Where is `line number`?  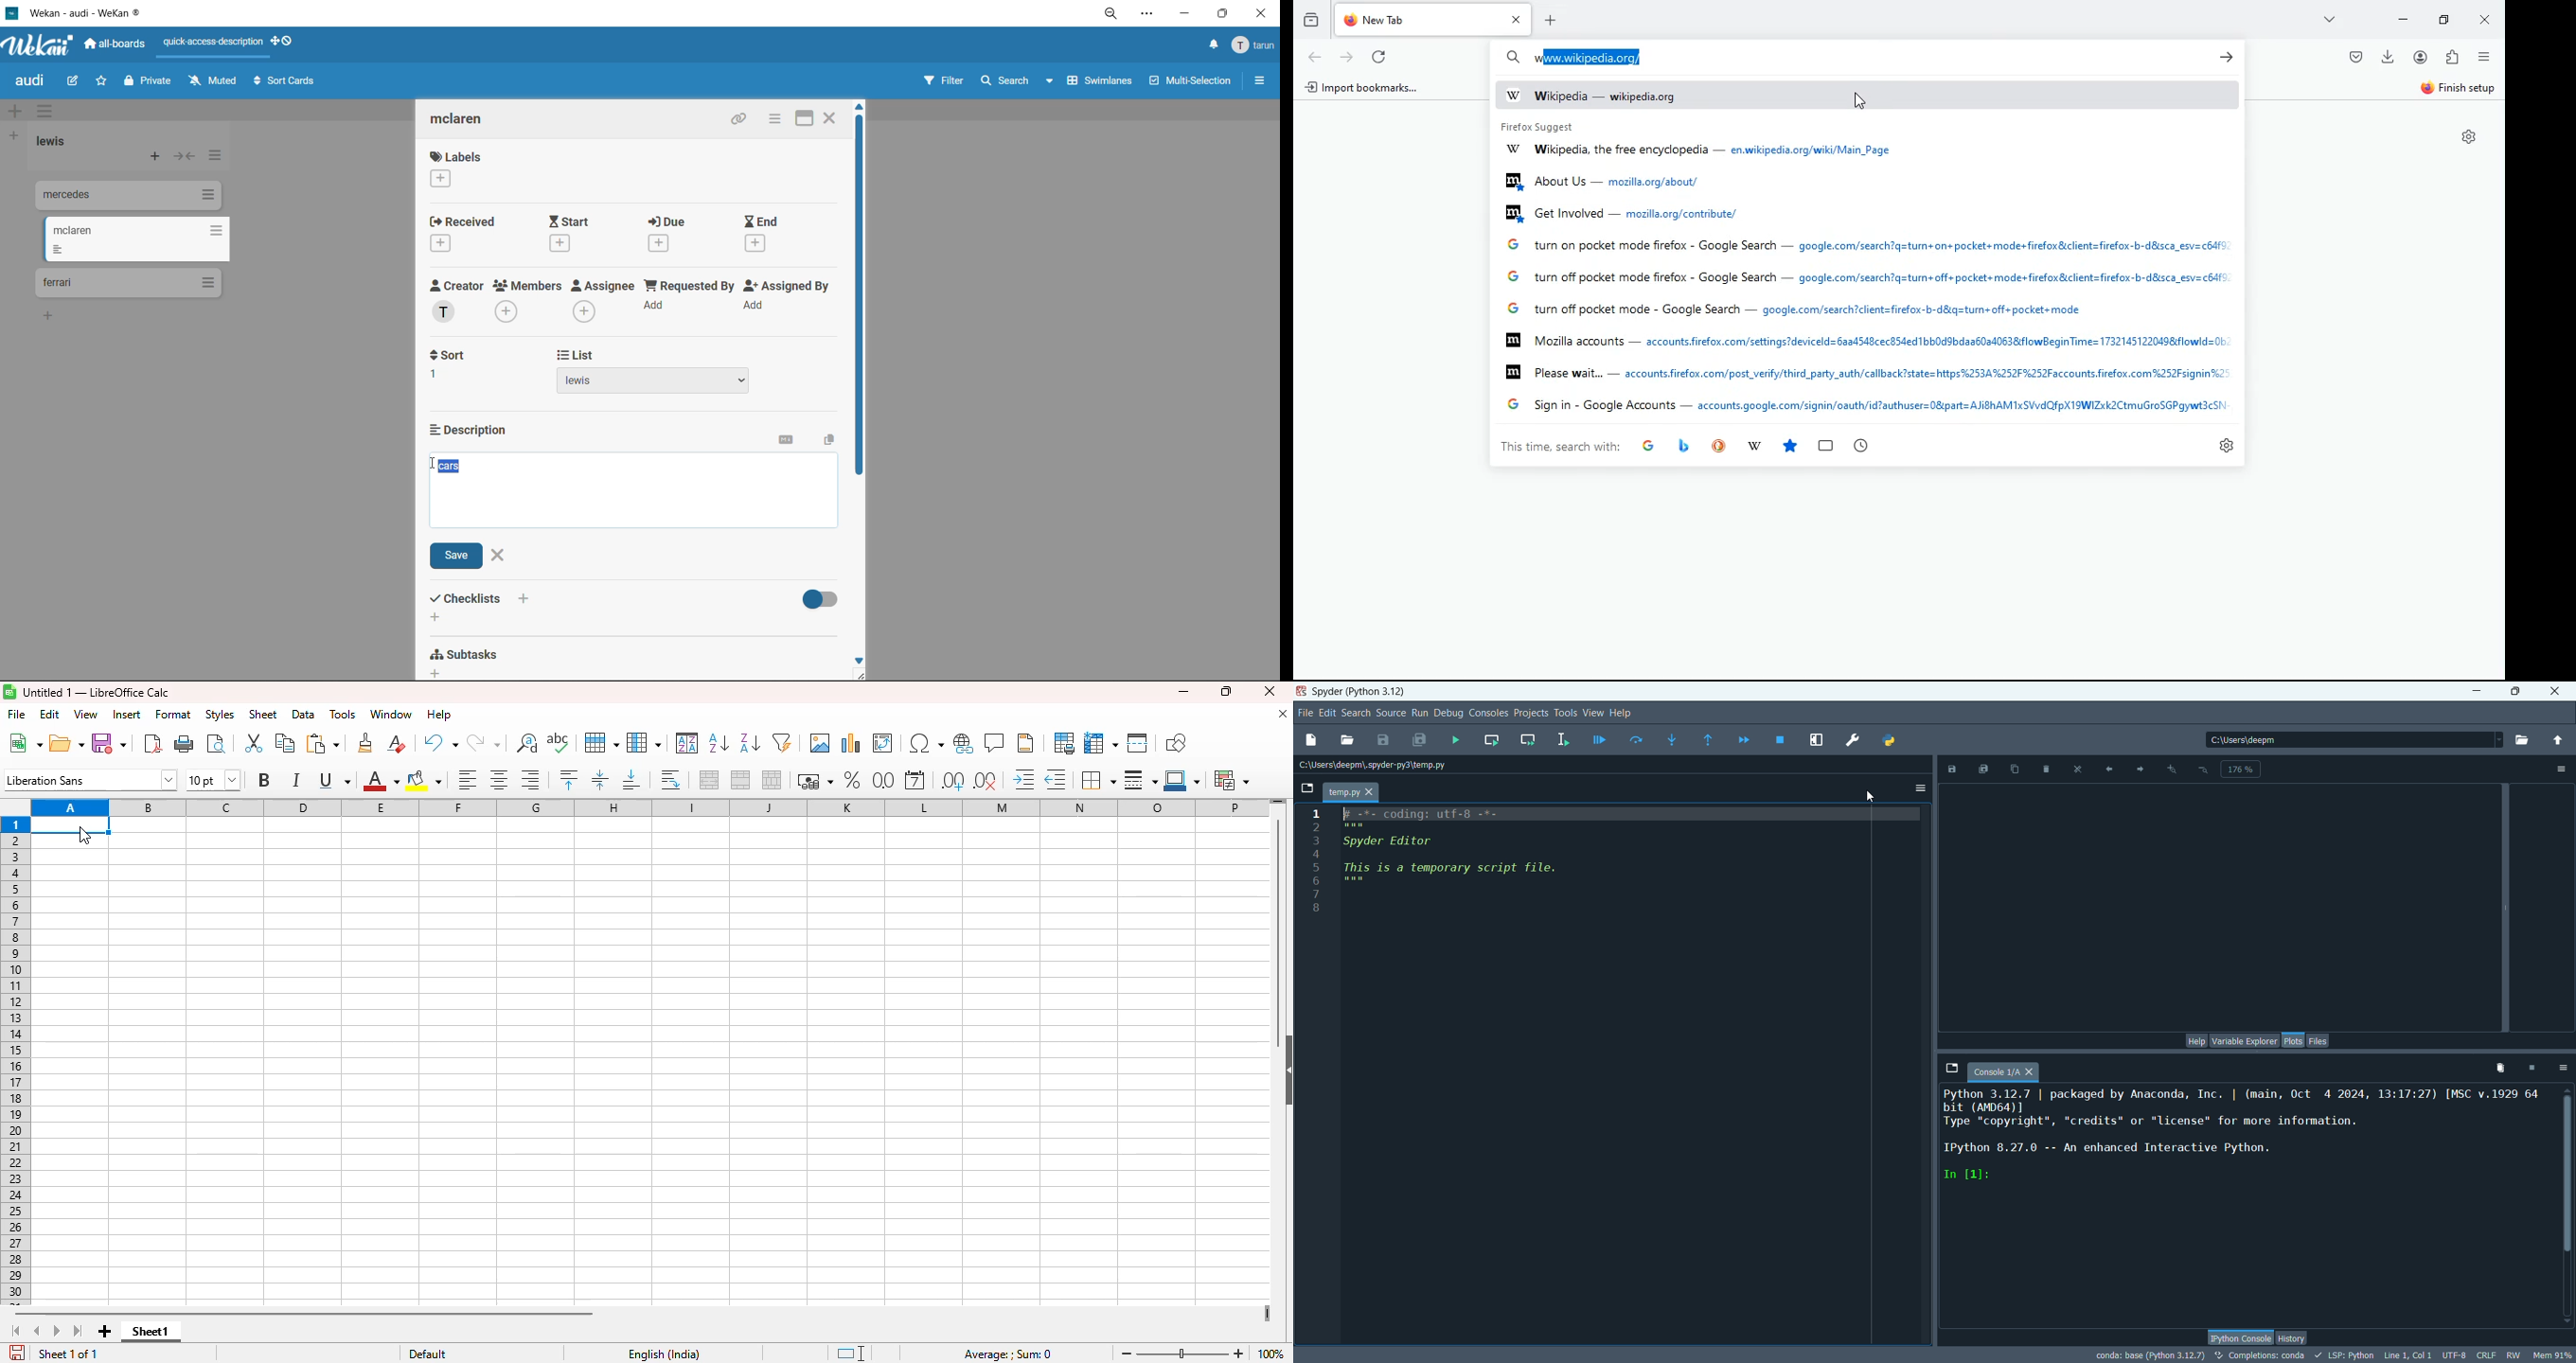 line number is located at coordinates (1314, 859).